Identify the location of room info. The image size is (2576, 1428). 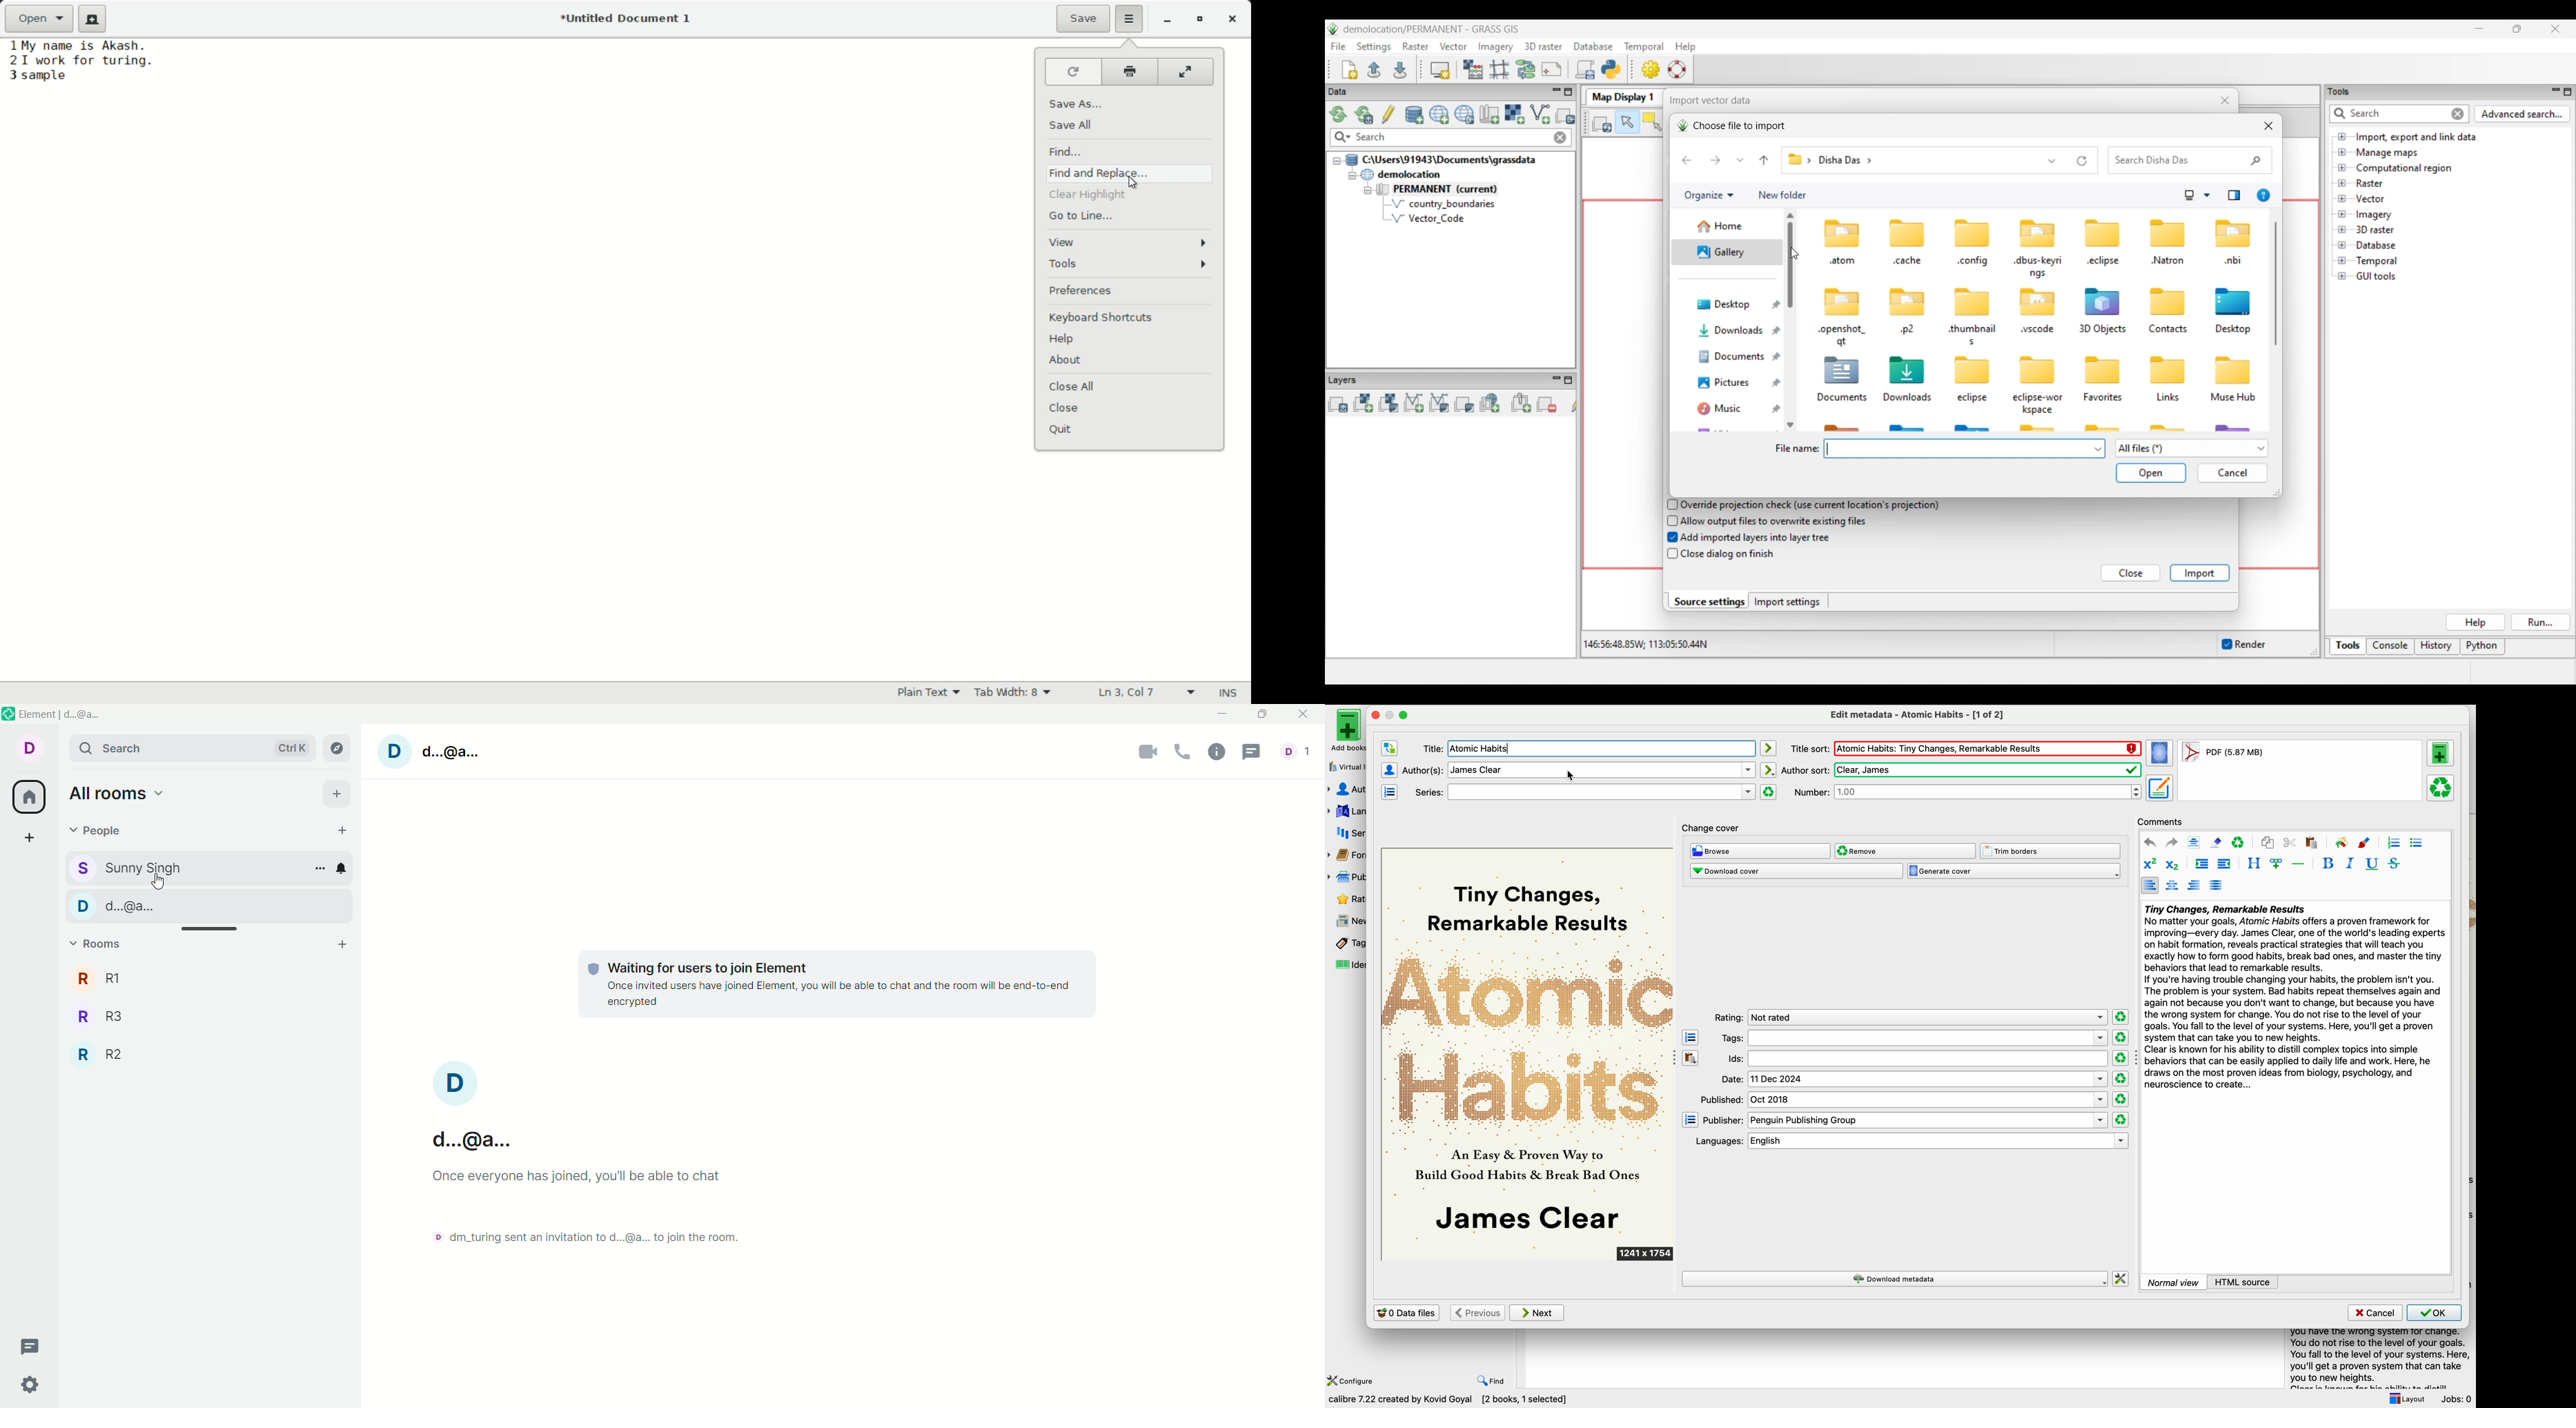
(1219, 752).